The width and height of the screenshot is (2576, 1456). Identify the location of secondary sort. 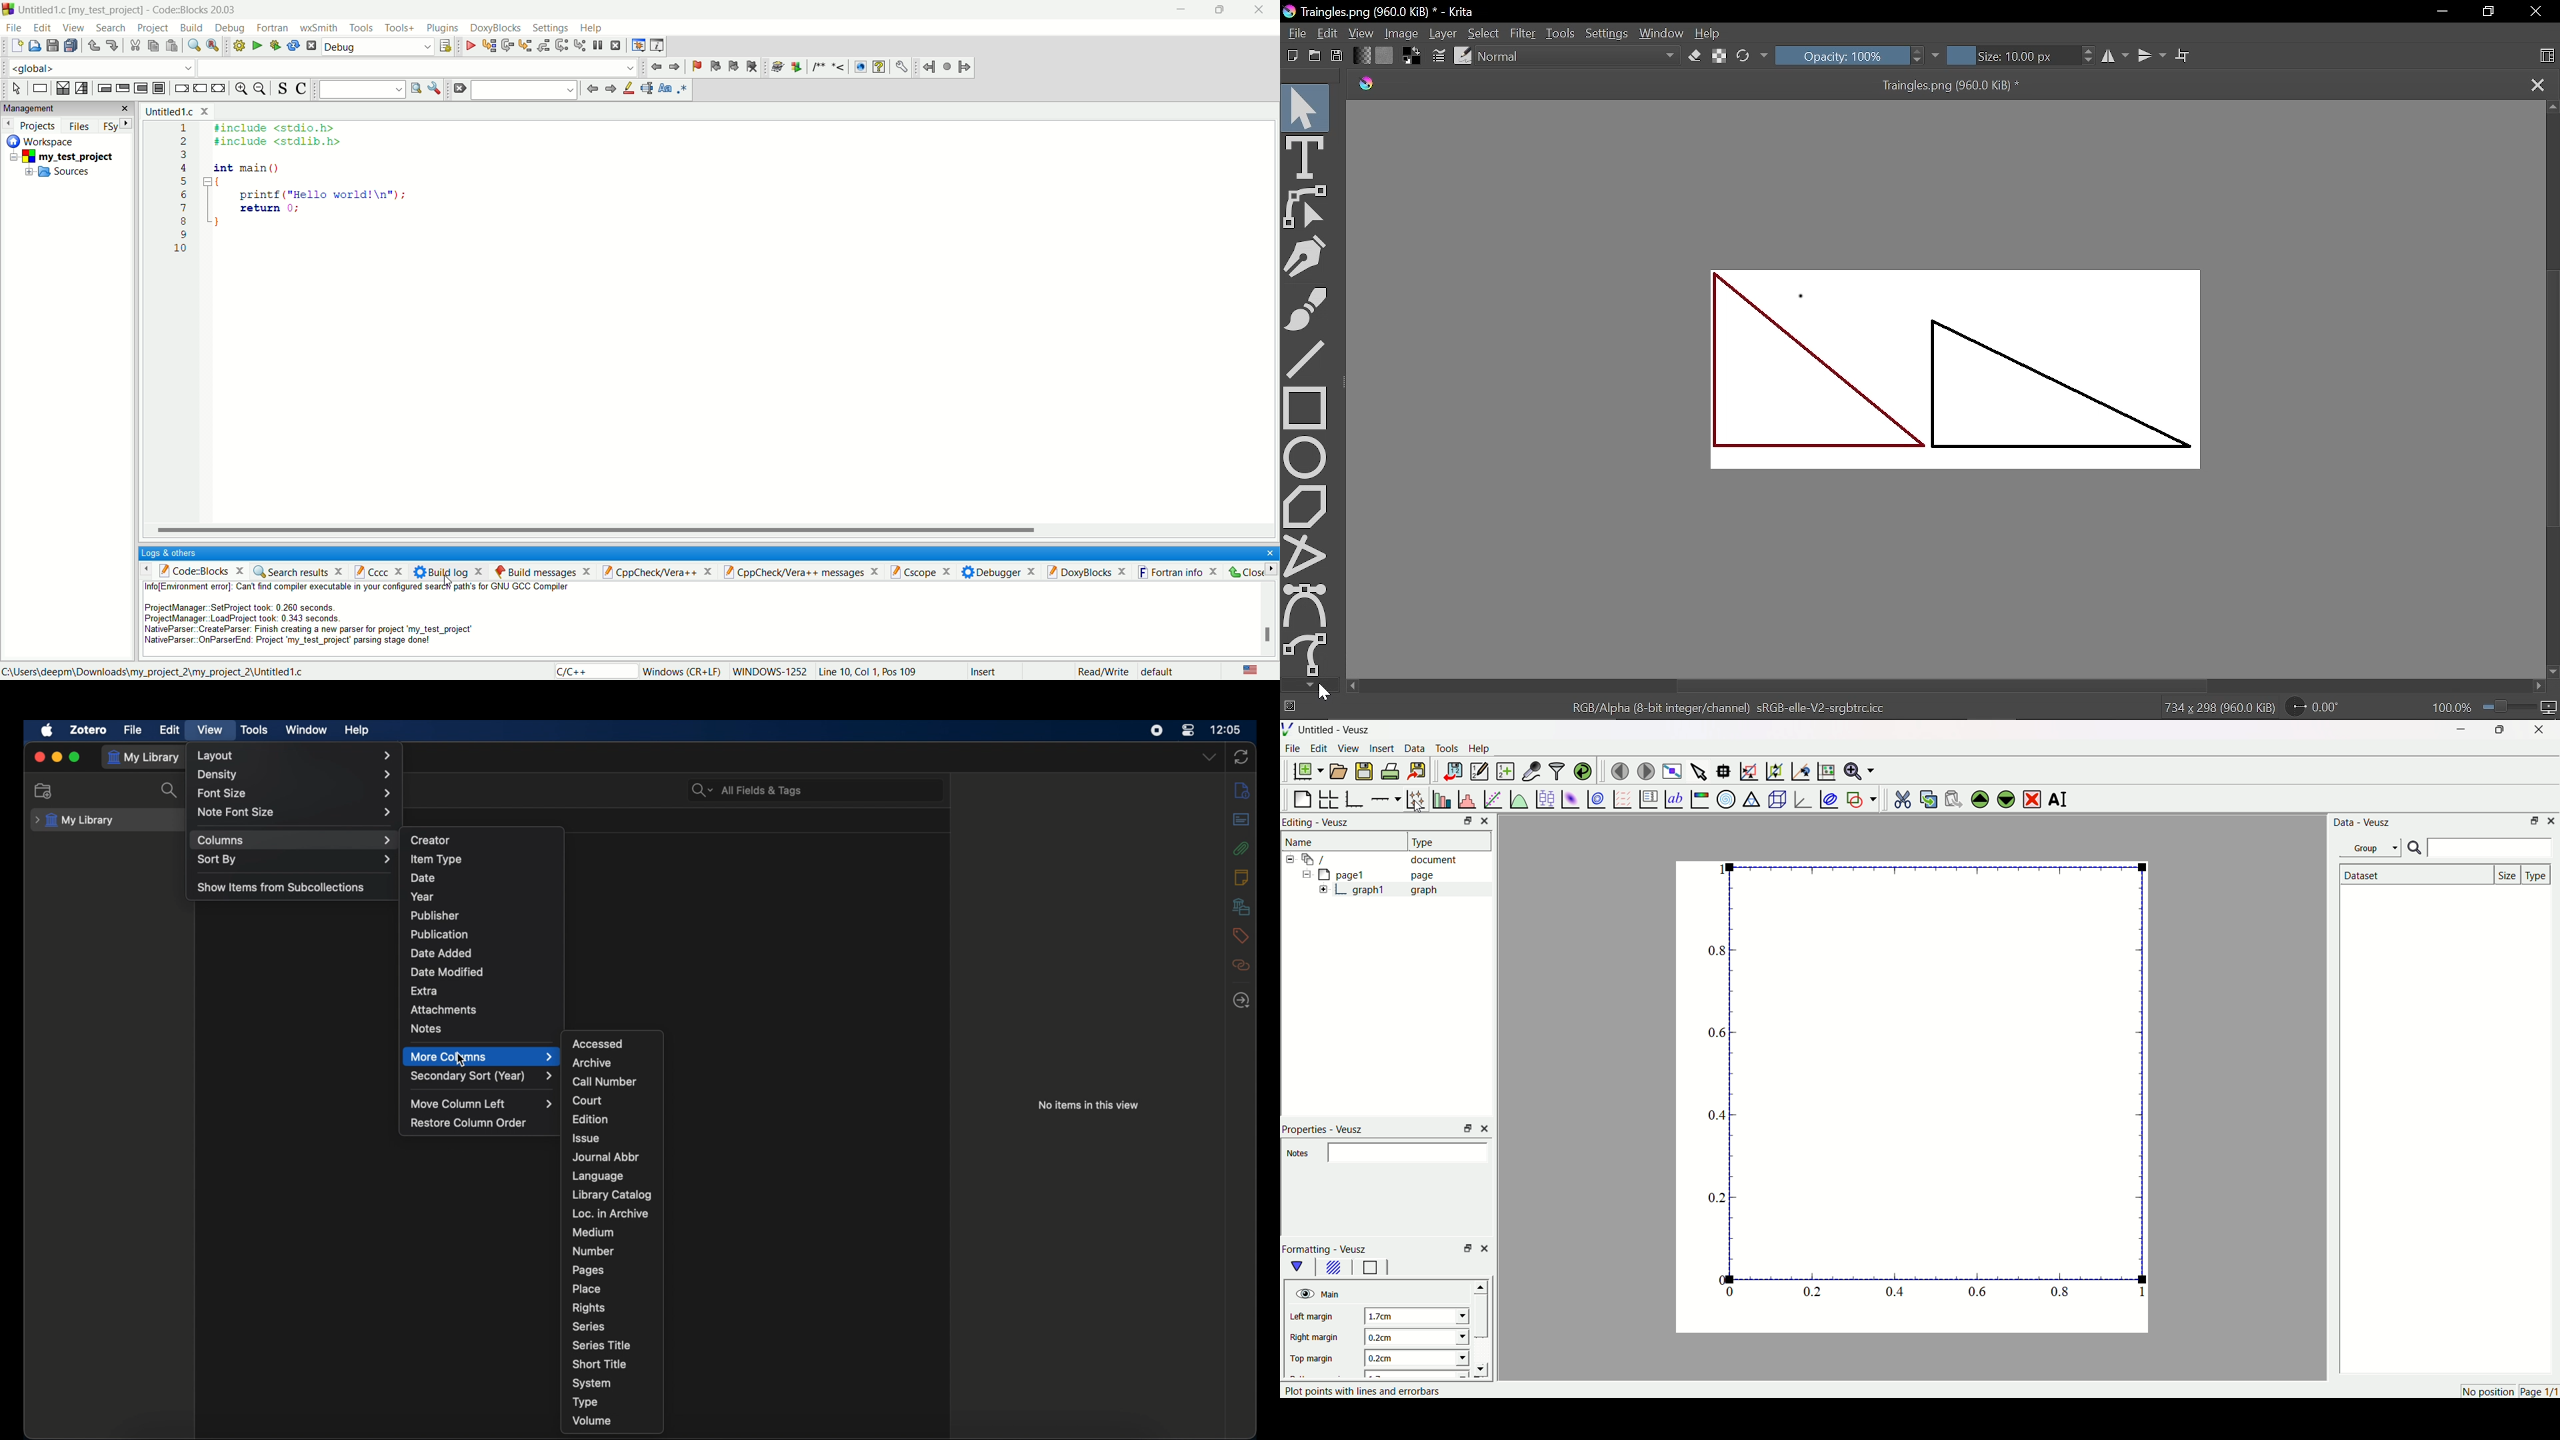
(483, 1076).